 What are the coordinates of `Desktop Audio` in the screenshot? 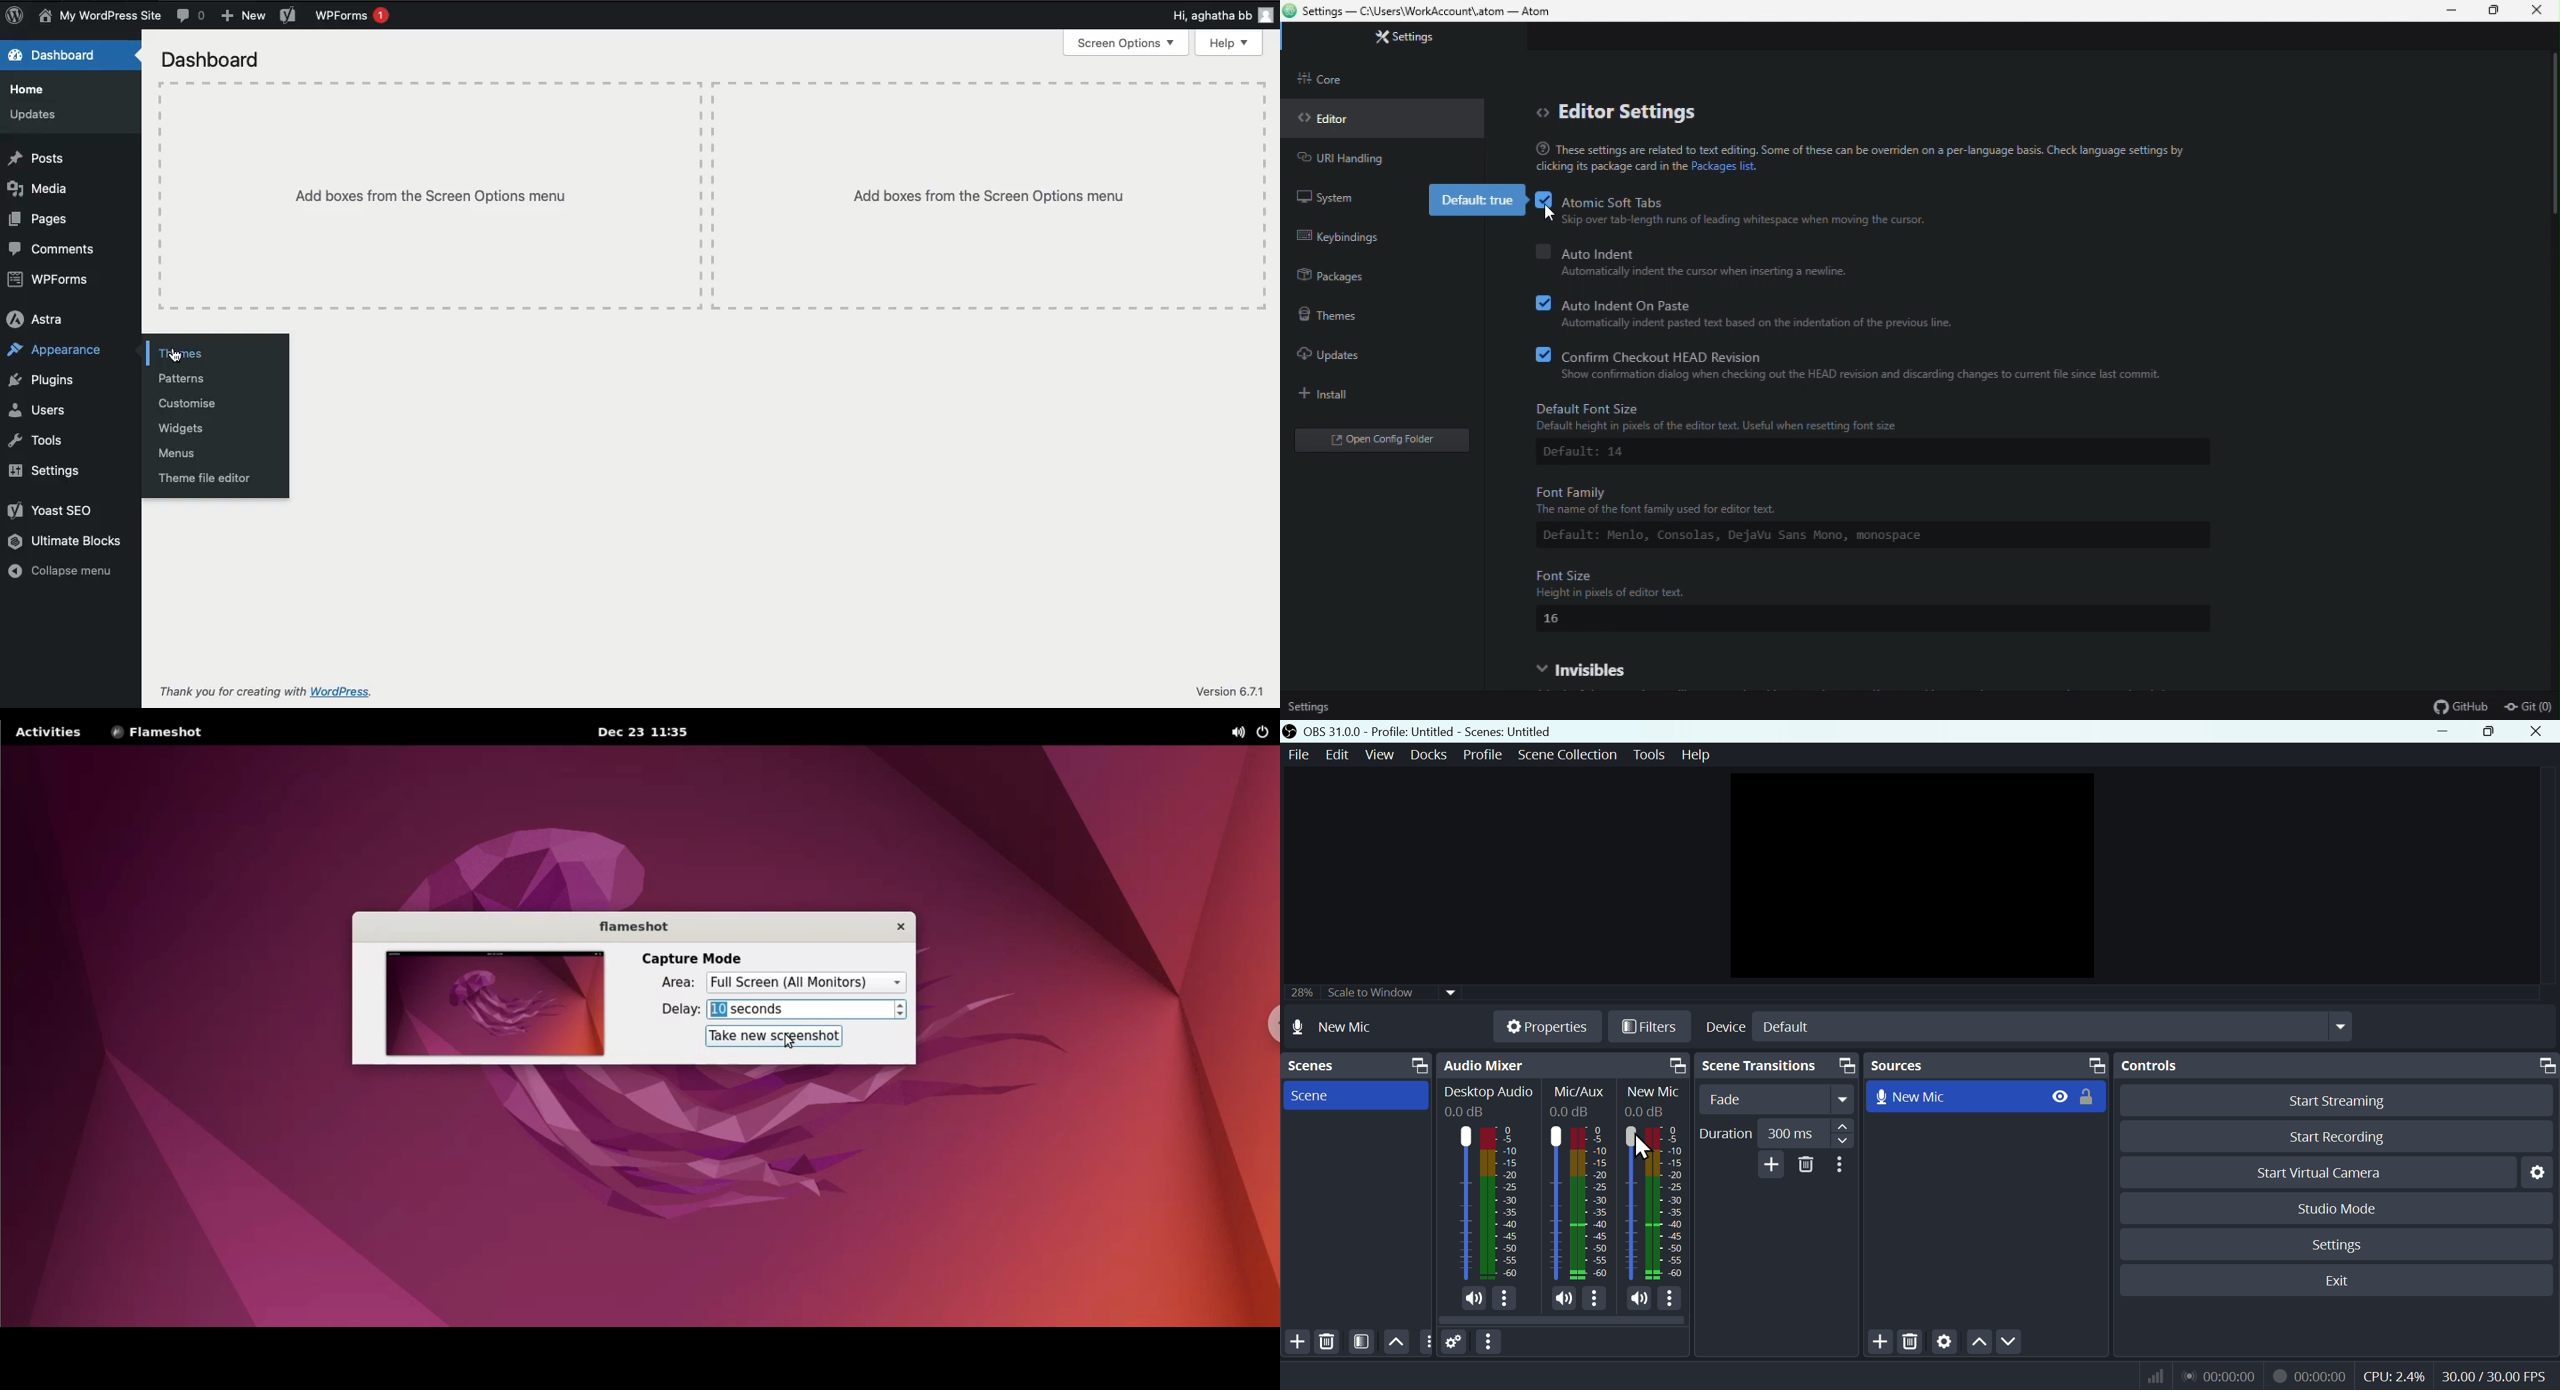 It's located at (1462, 1203).